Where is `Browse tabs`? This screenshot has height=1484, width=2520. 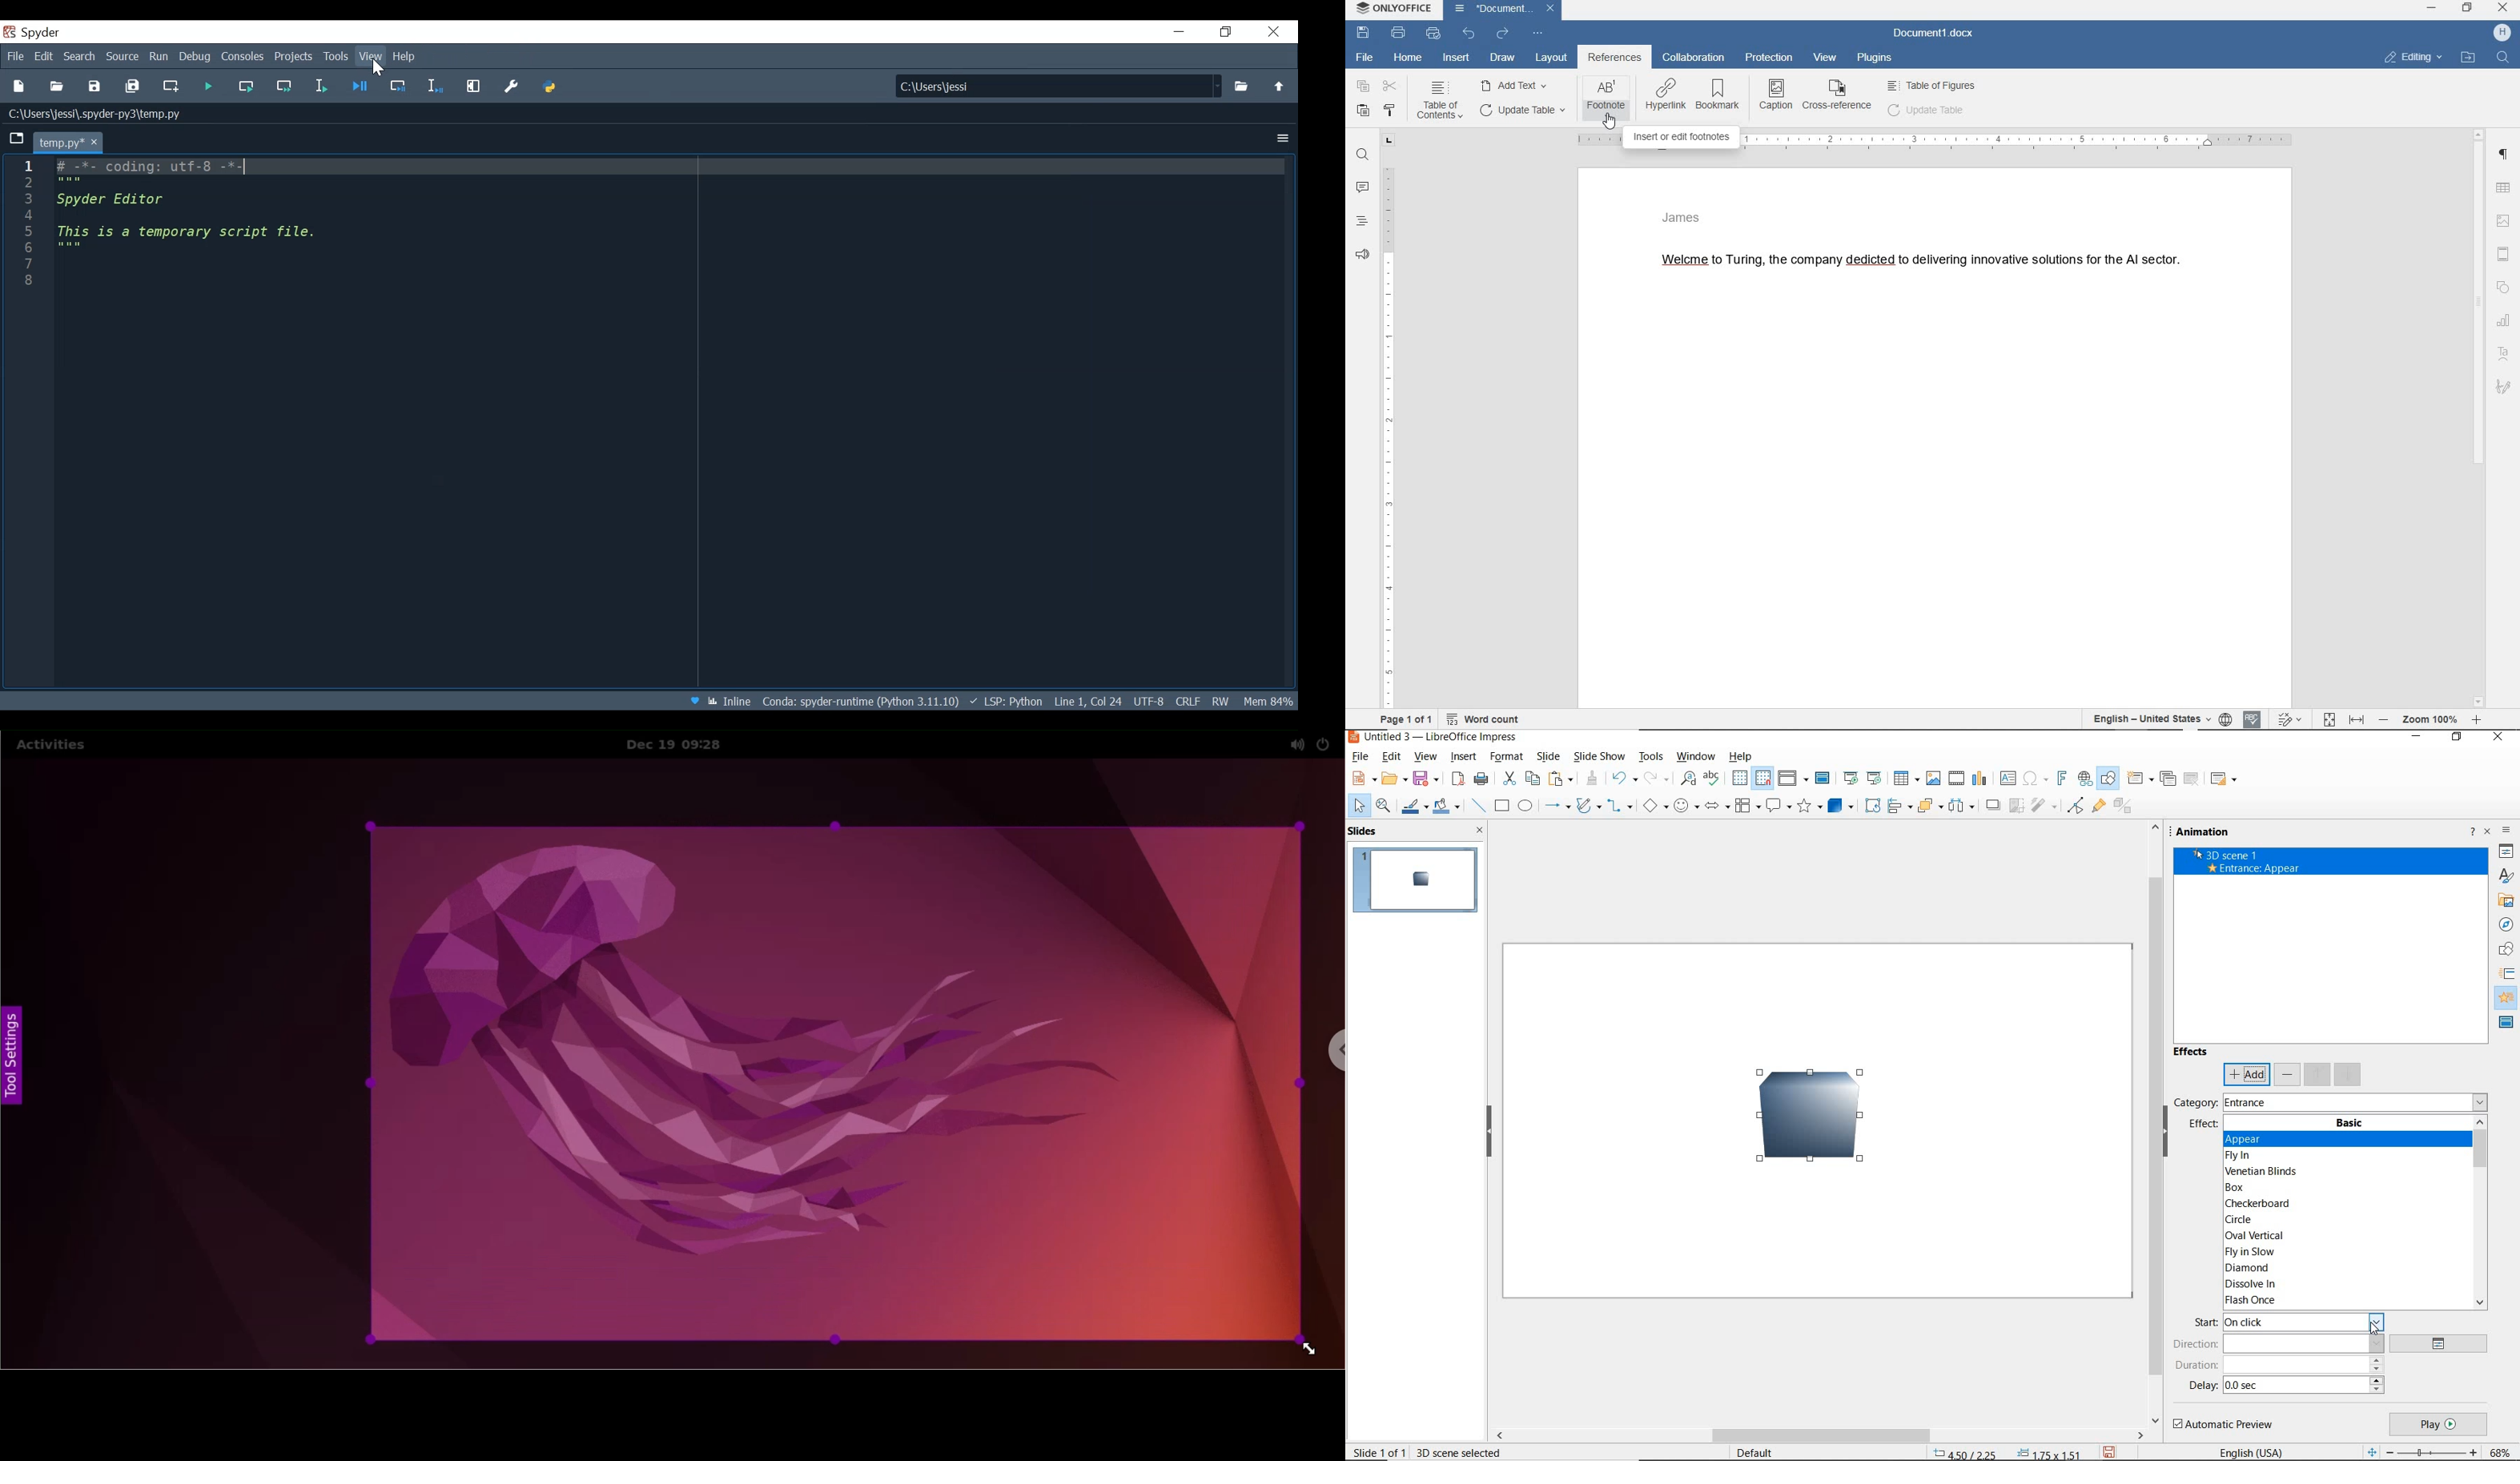 Browse tabs is located at coordinates (18, 139).